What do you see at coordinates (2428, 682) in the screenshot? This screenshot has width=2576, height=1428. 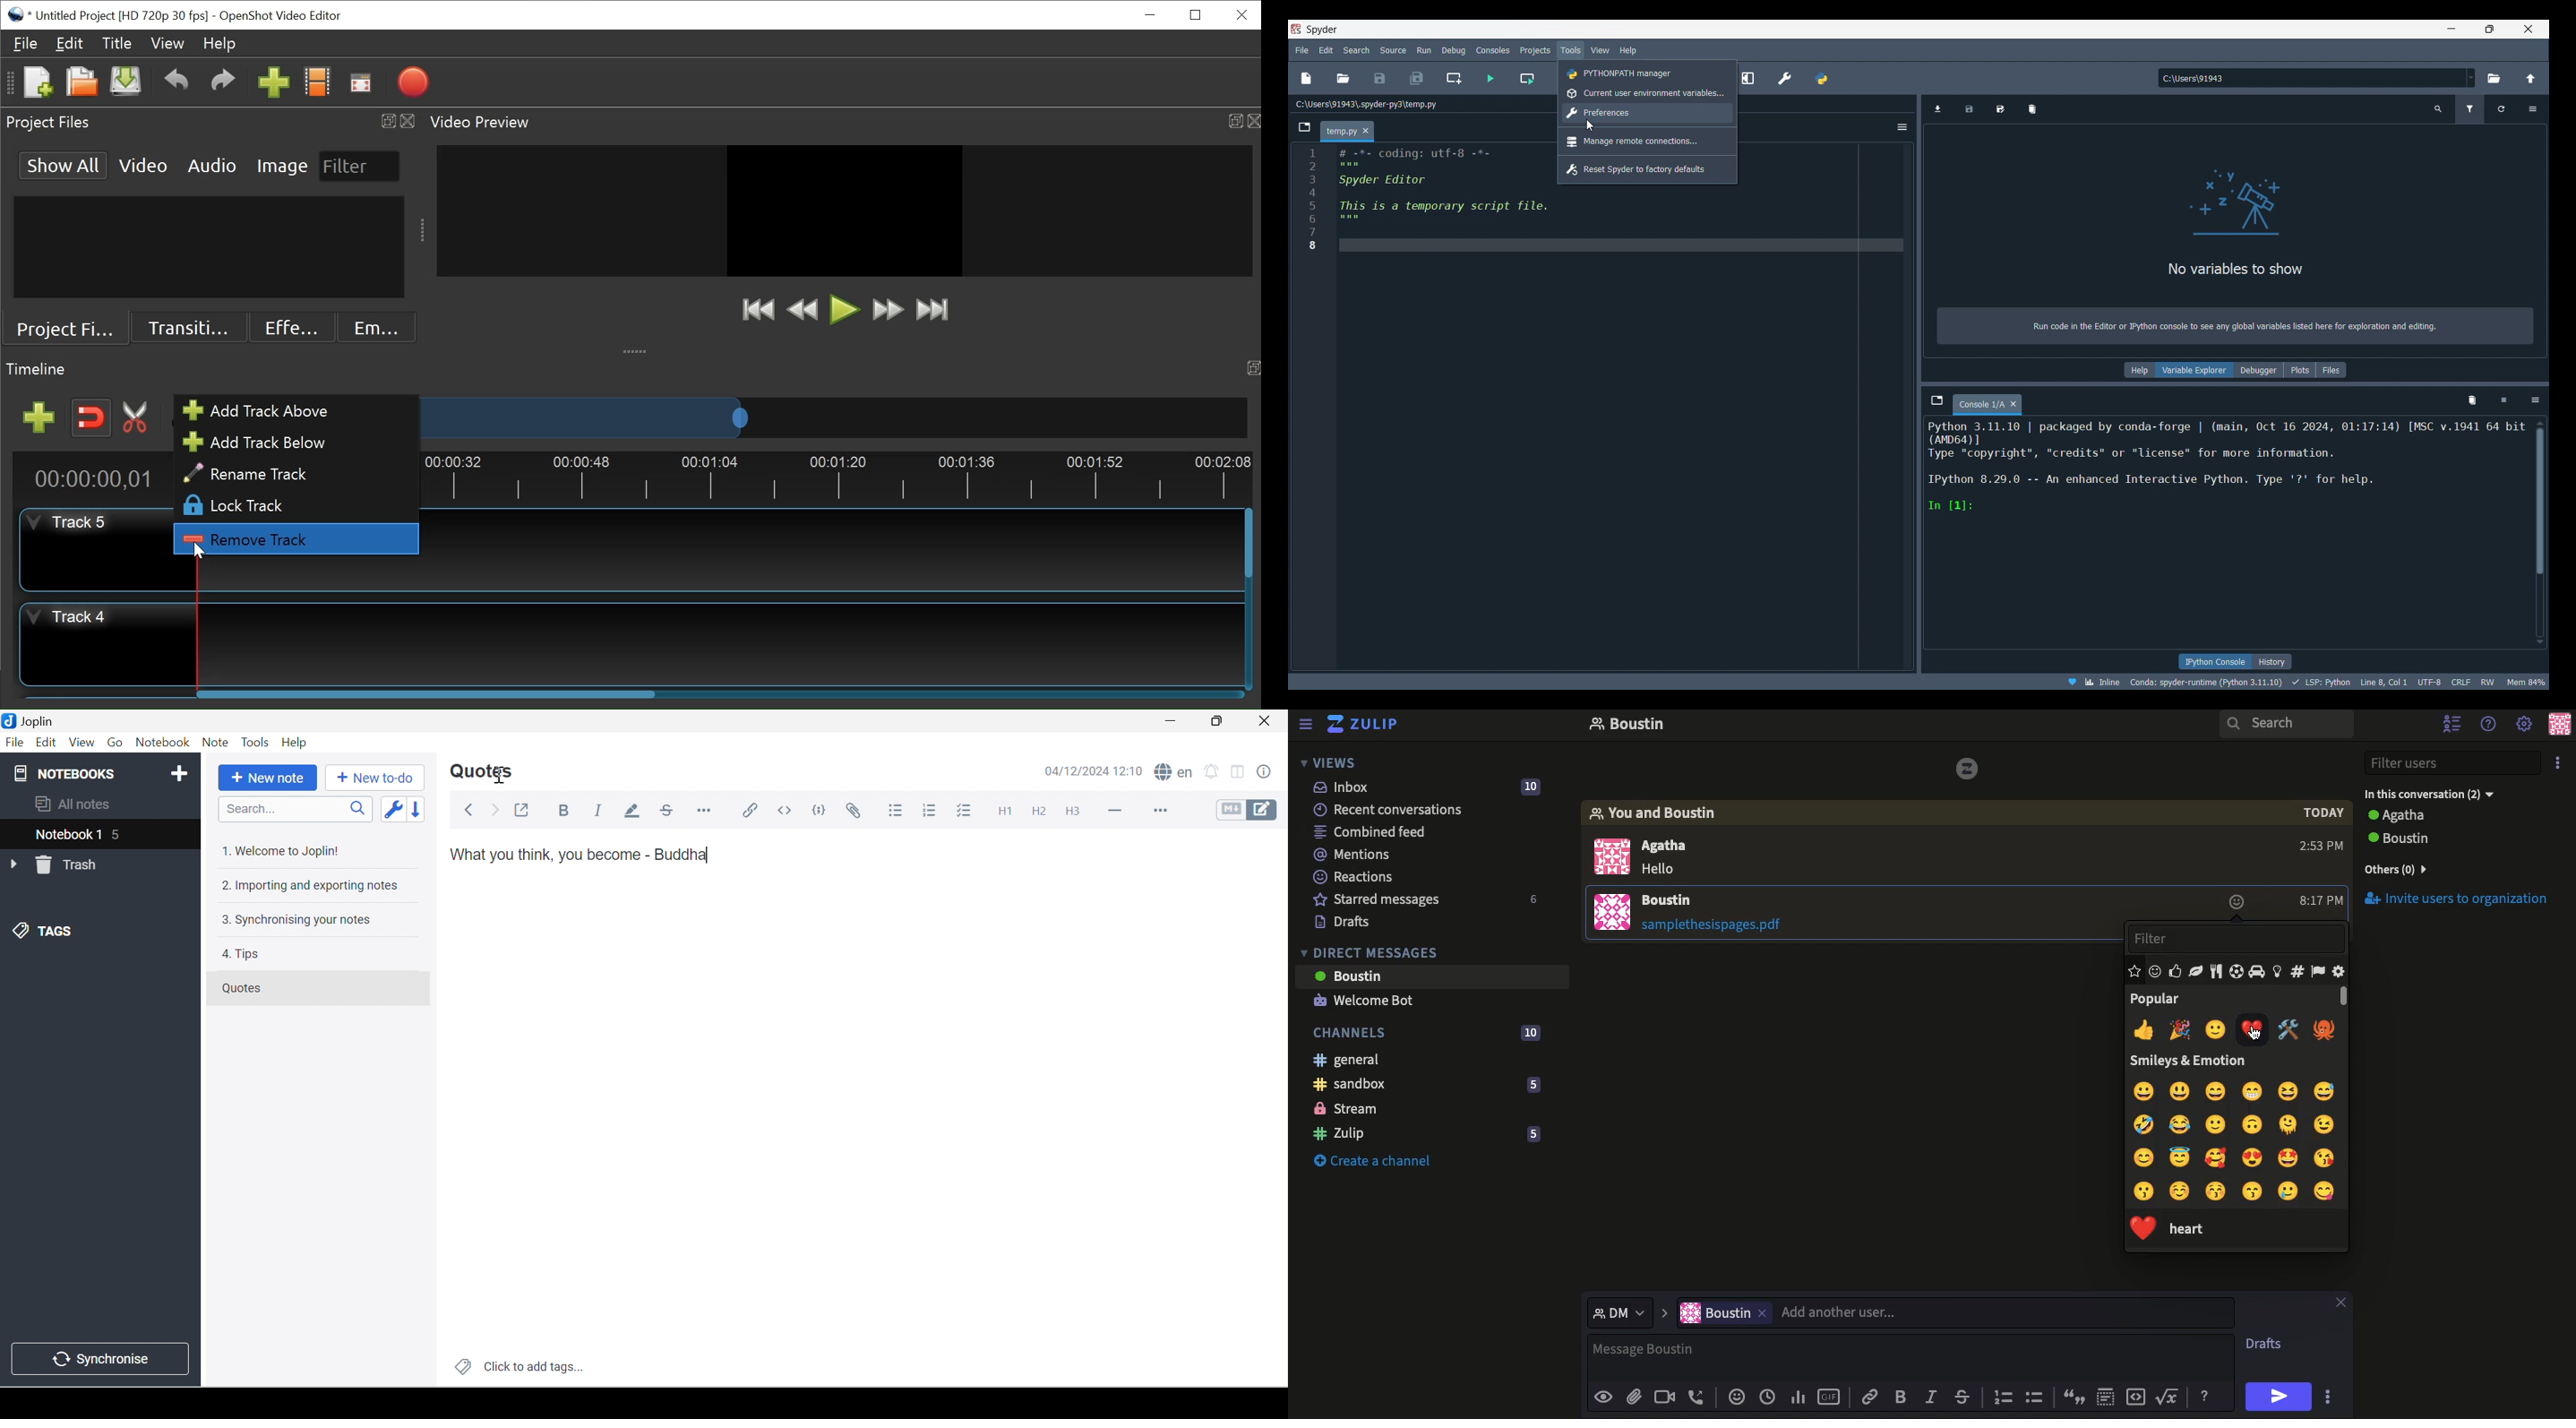 I see `UTF-8` at bounding box center [2428, 682].